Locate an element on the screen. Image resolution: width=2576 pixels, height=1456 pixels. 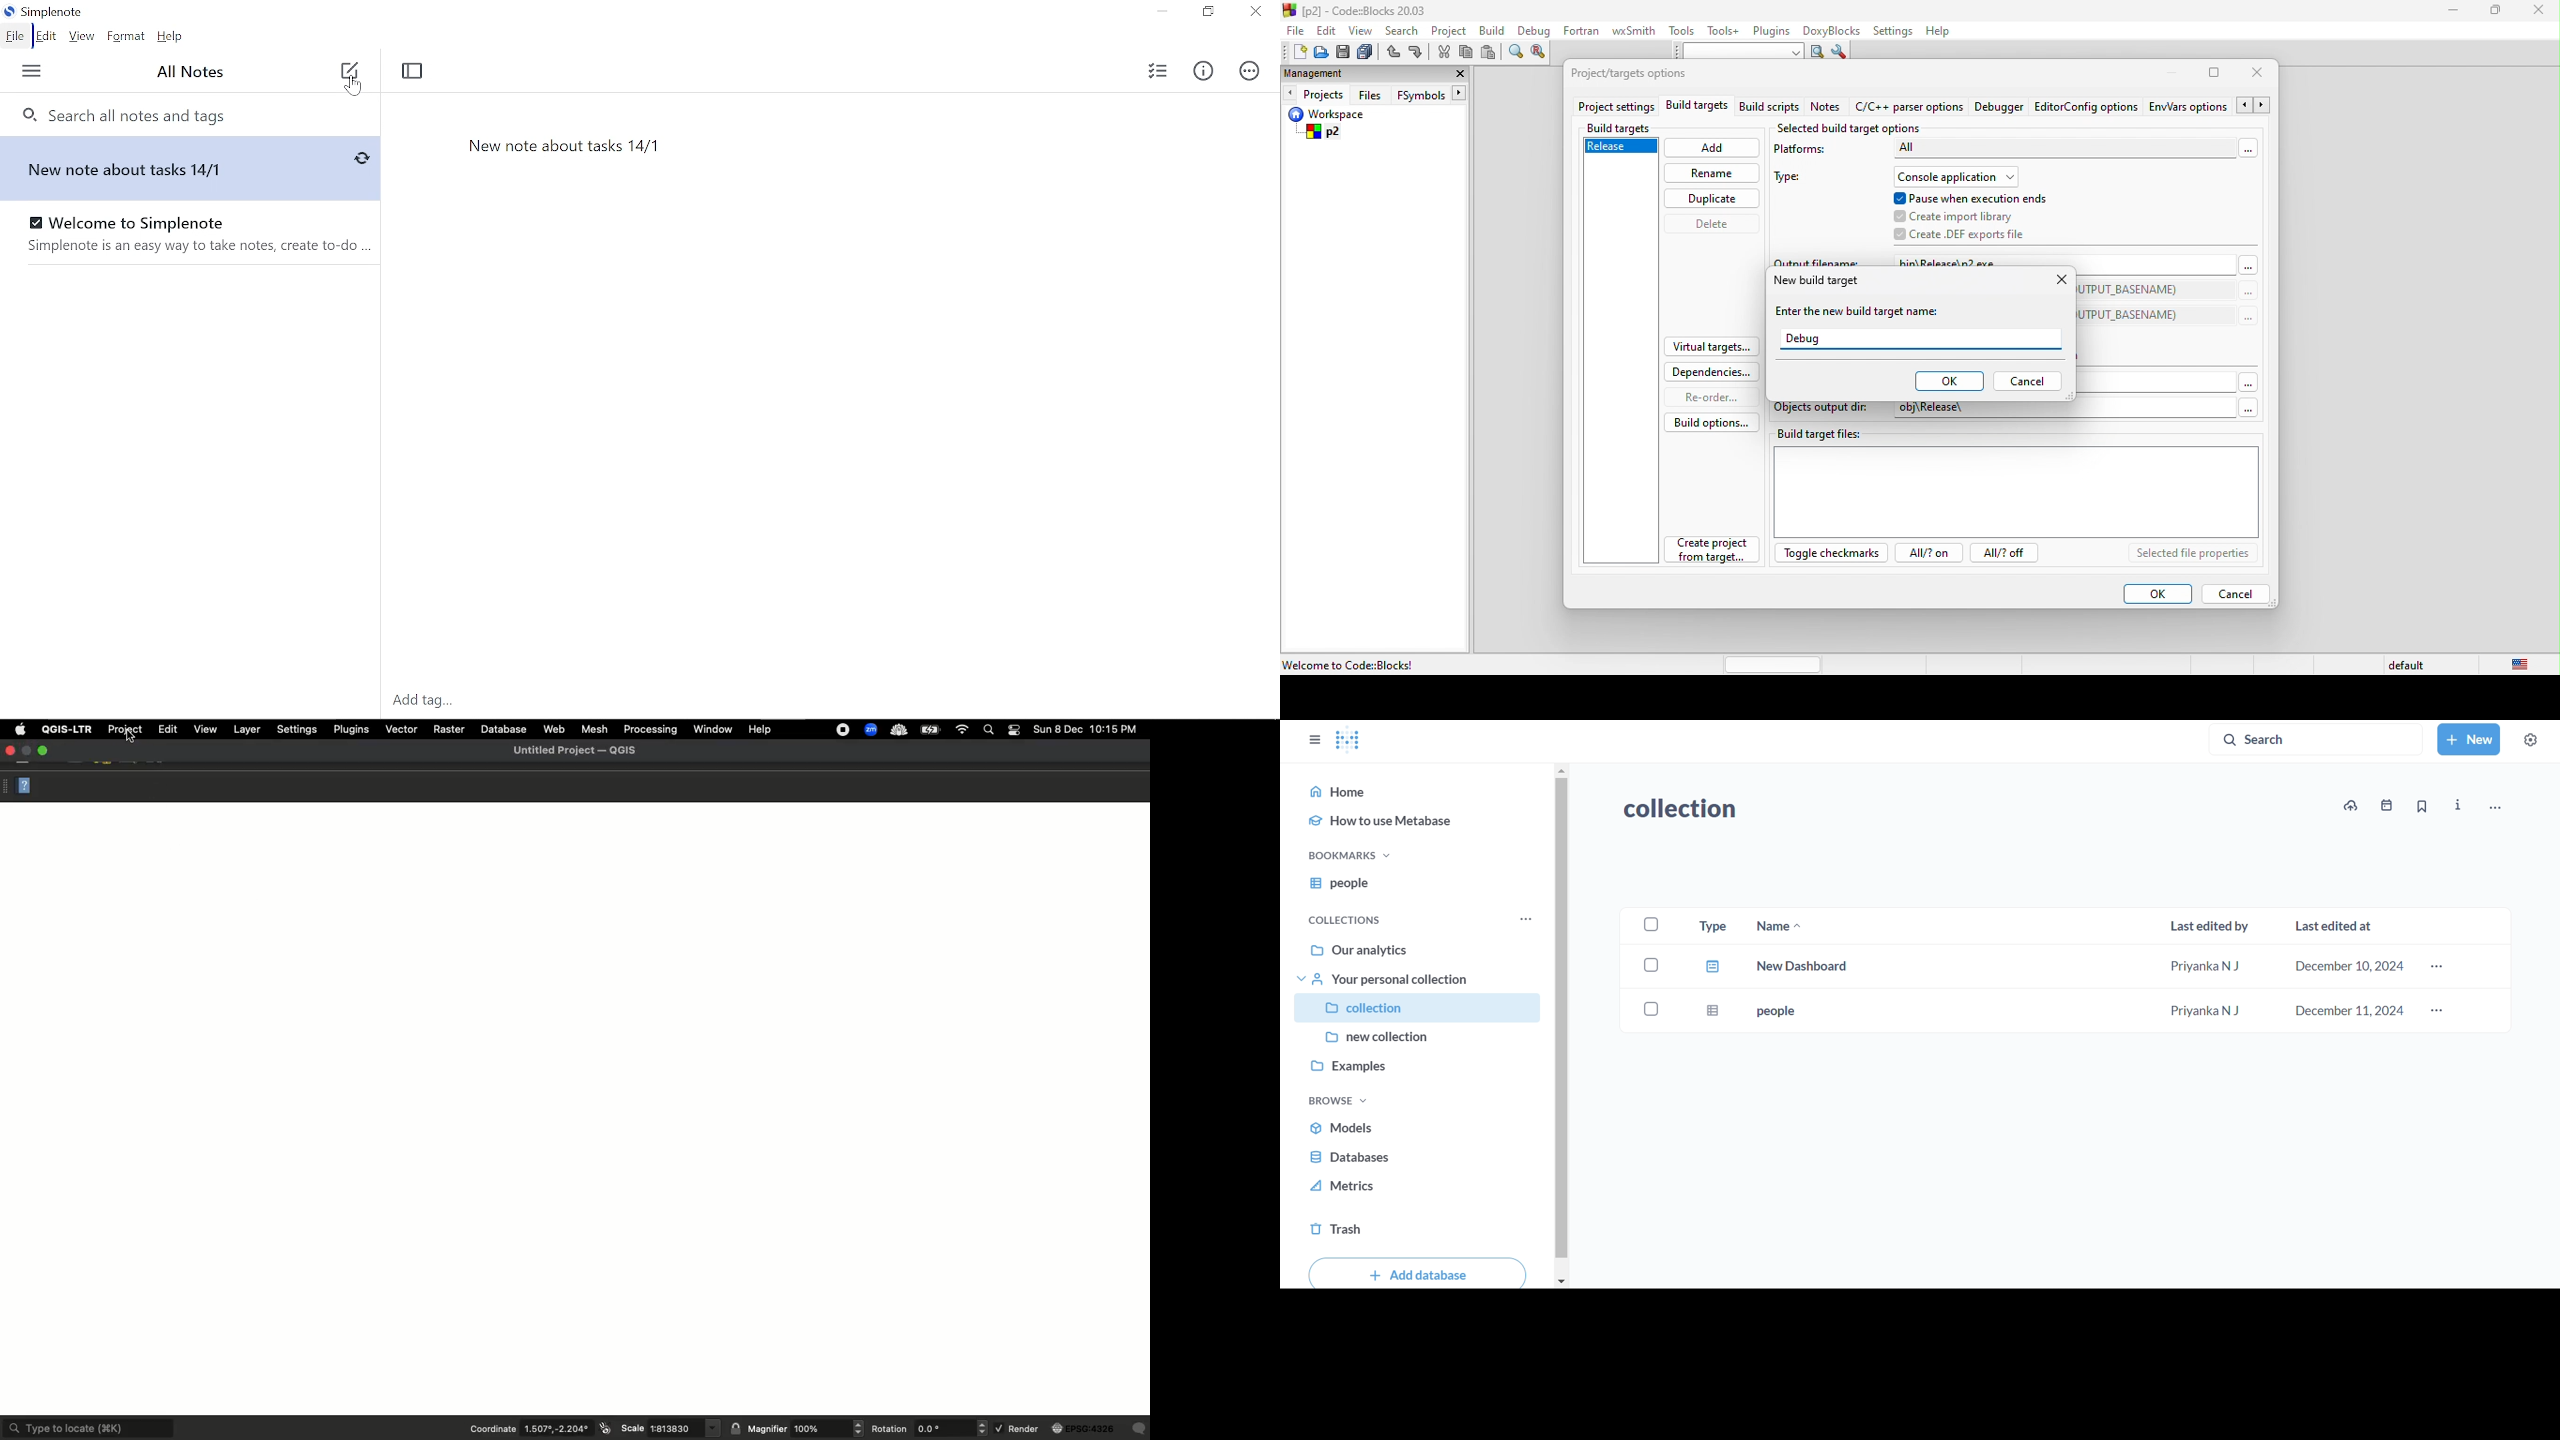
Help is located at coordinates (763, 728).